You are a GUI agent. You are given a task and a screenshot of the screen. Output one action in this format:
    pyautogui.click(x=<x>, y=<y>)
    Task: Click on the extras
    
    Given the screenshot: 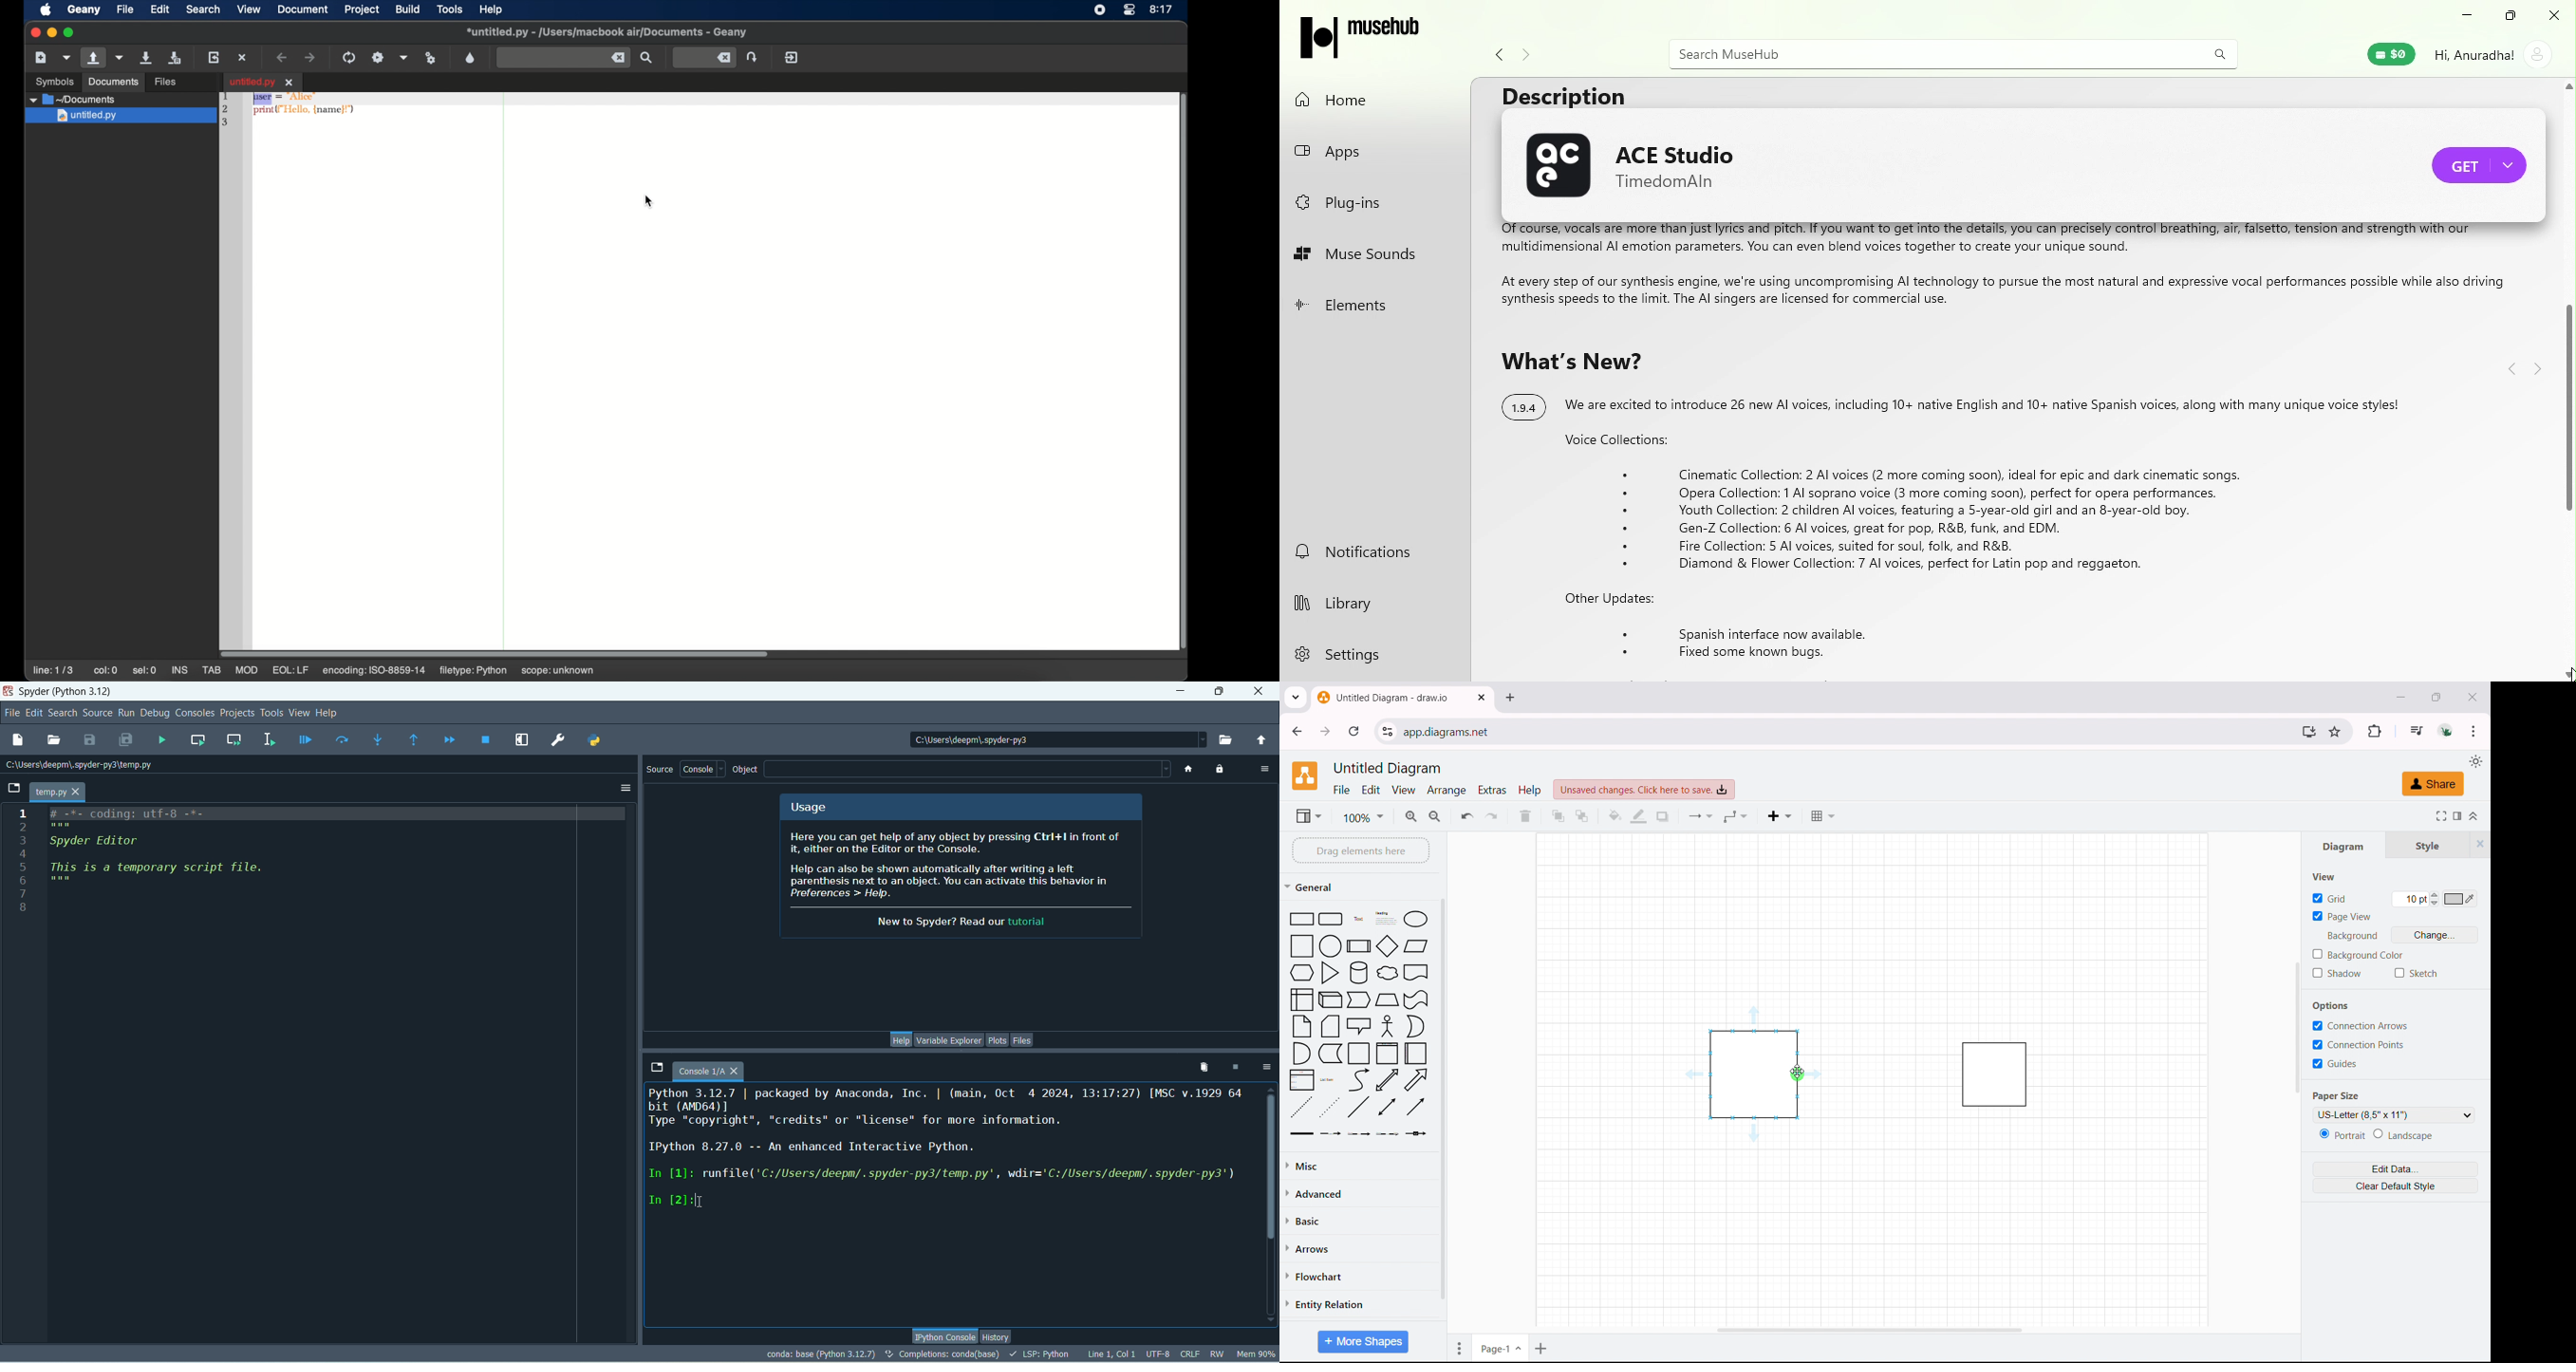 What is the action you would take?
    pyautogui.click(x=1493, y=789)
    